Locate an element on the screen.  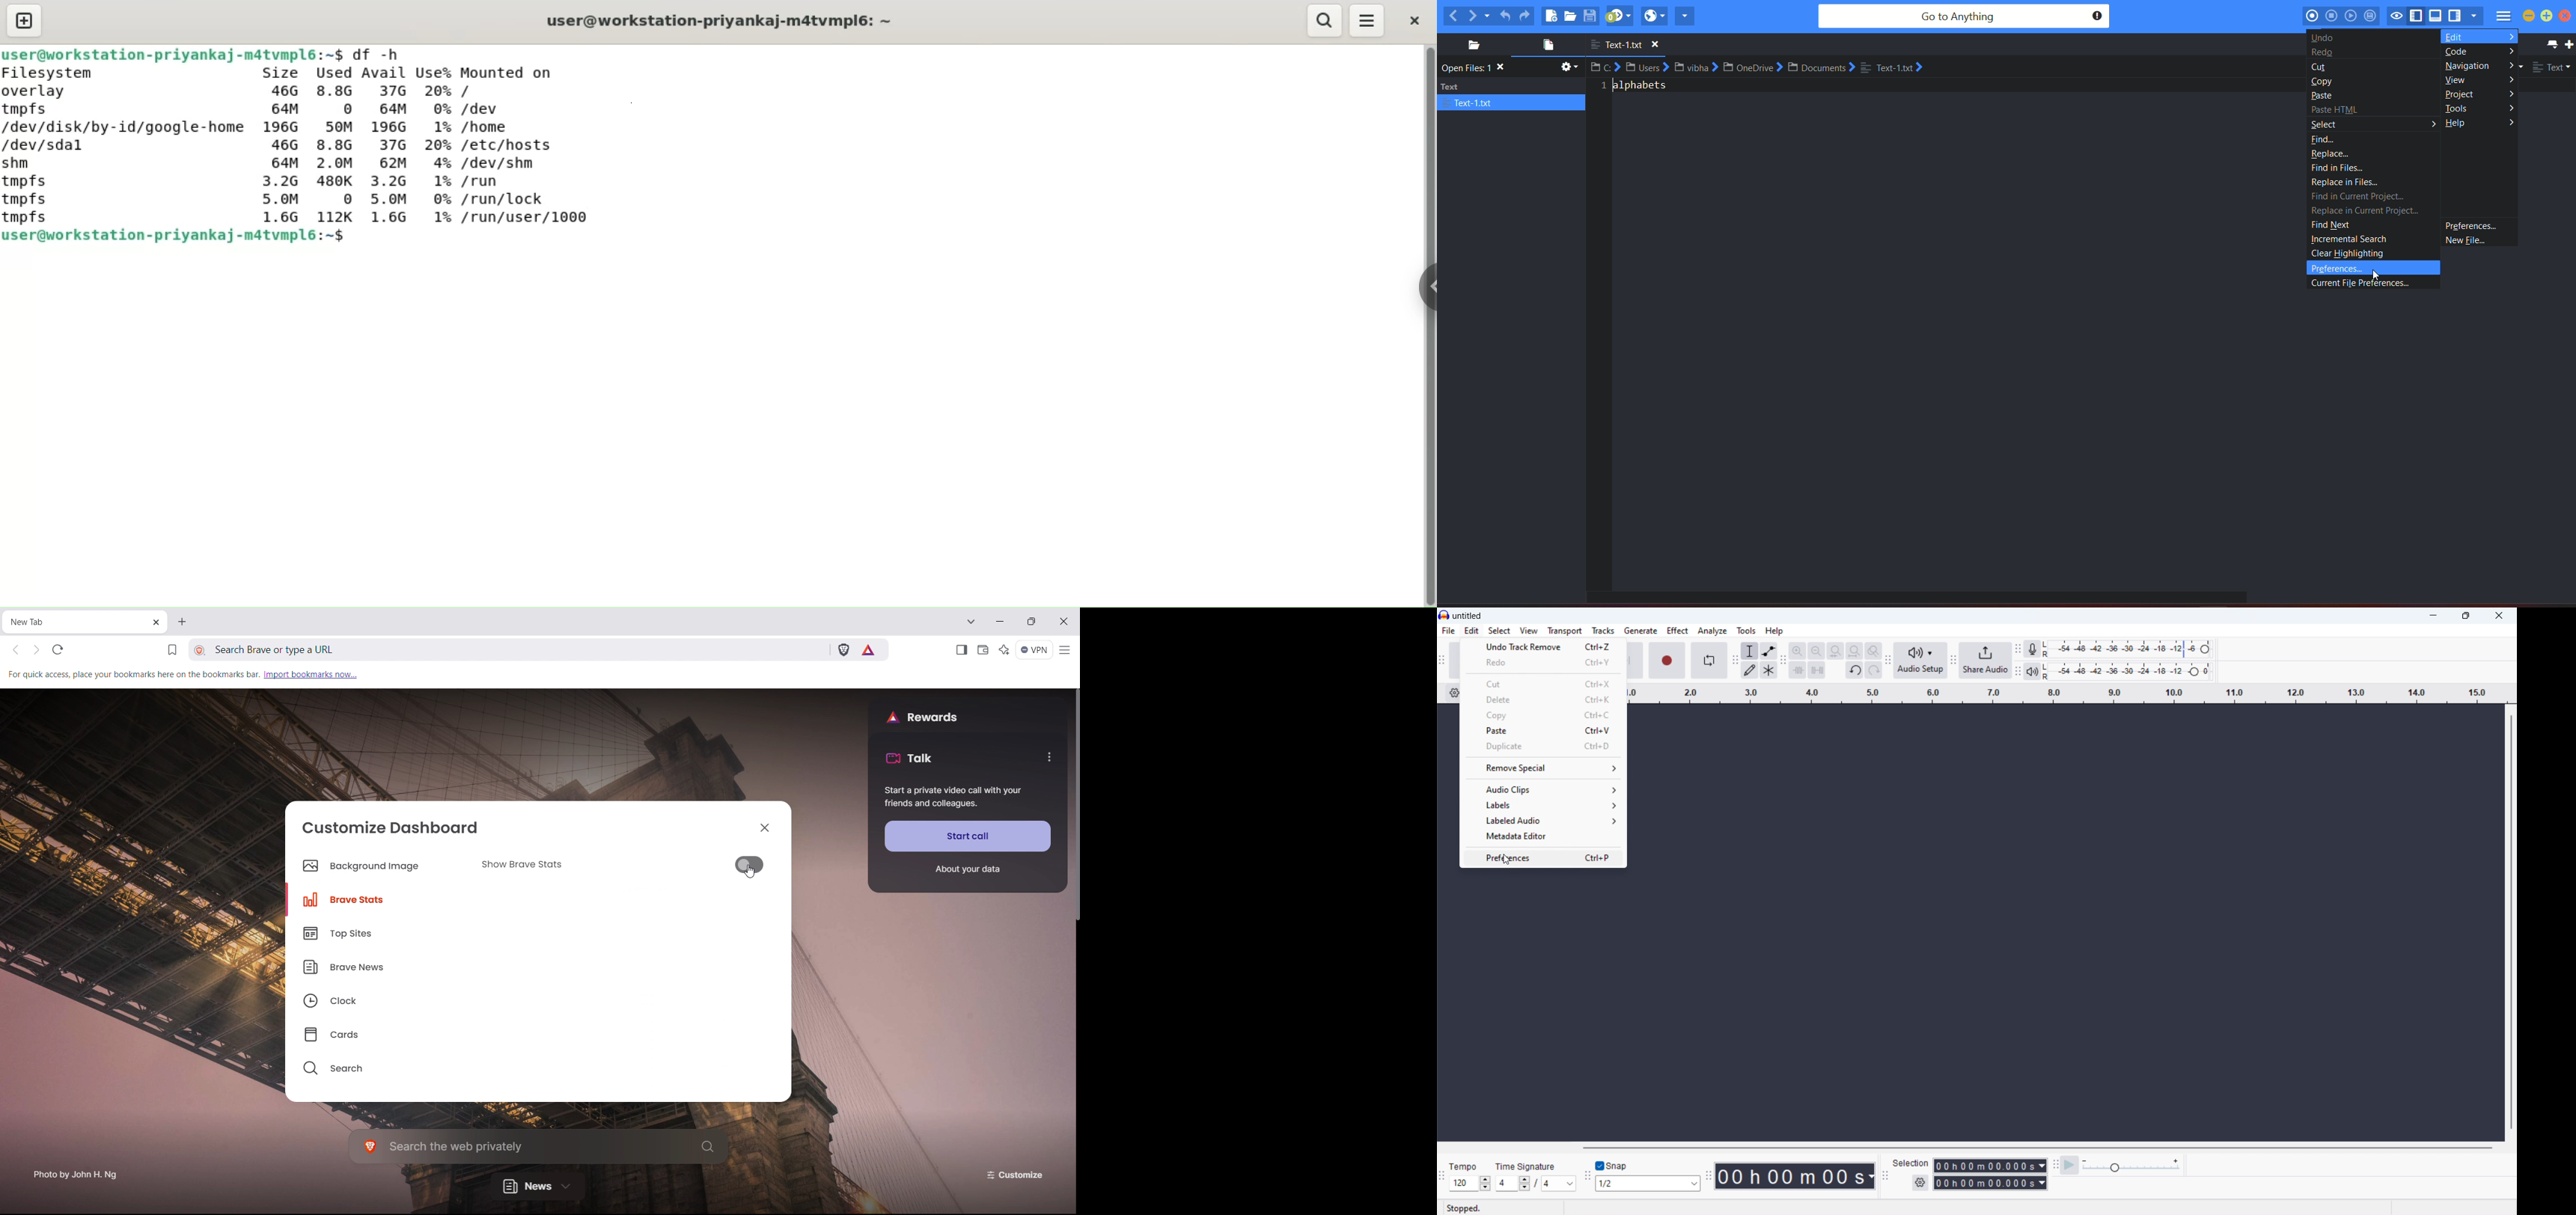
show specific sidebar is located at coordinates (2474, 16).